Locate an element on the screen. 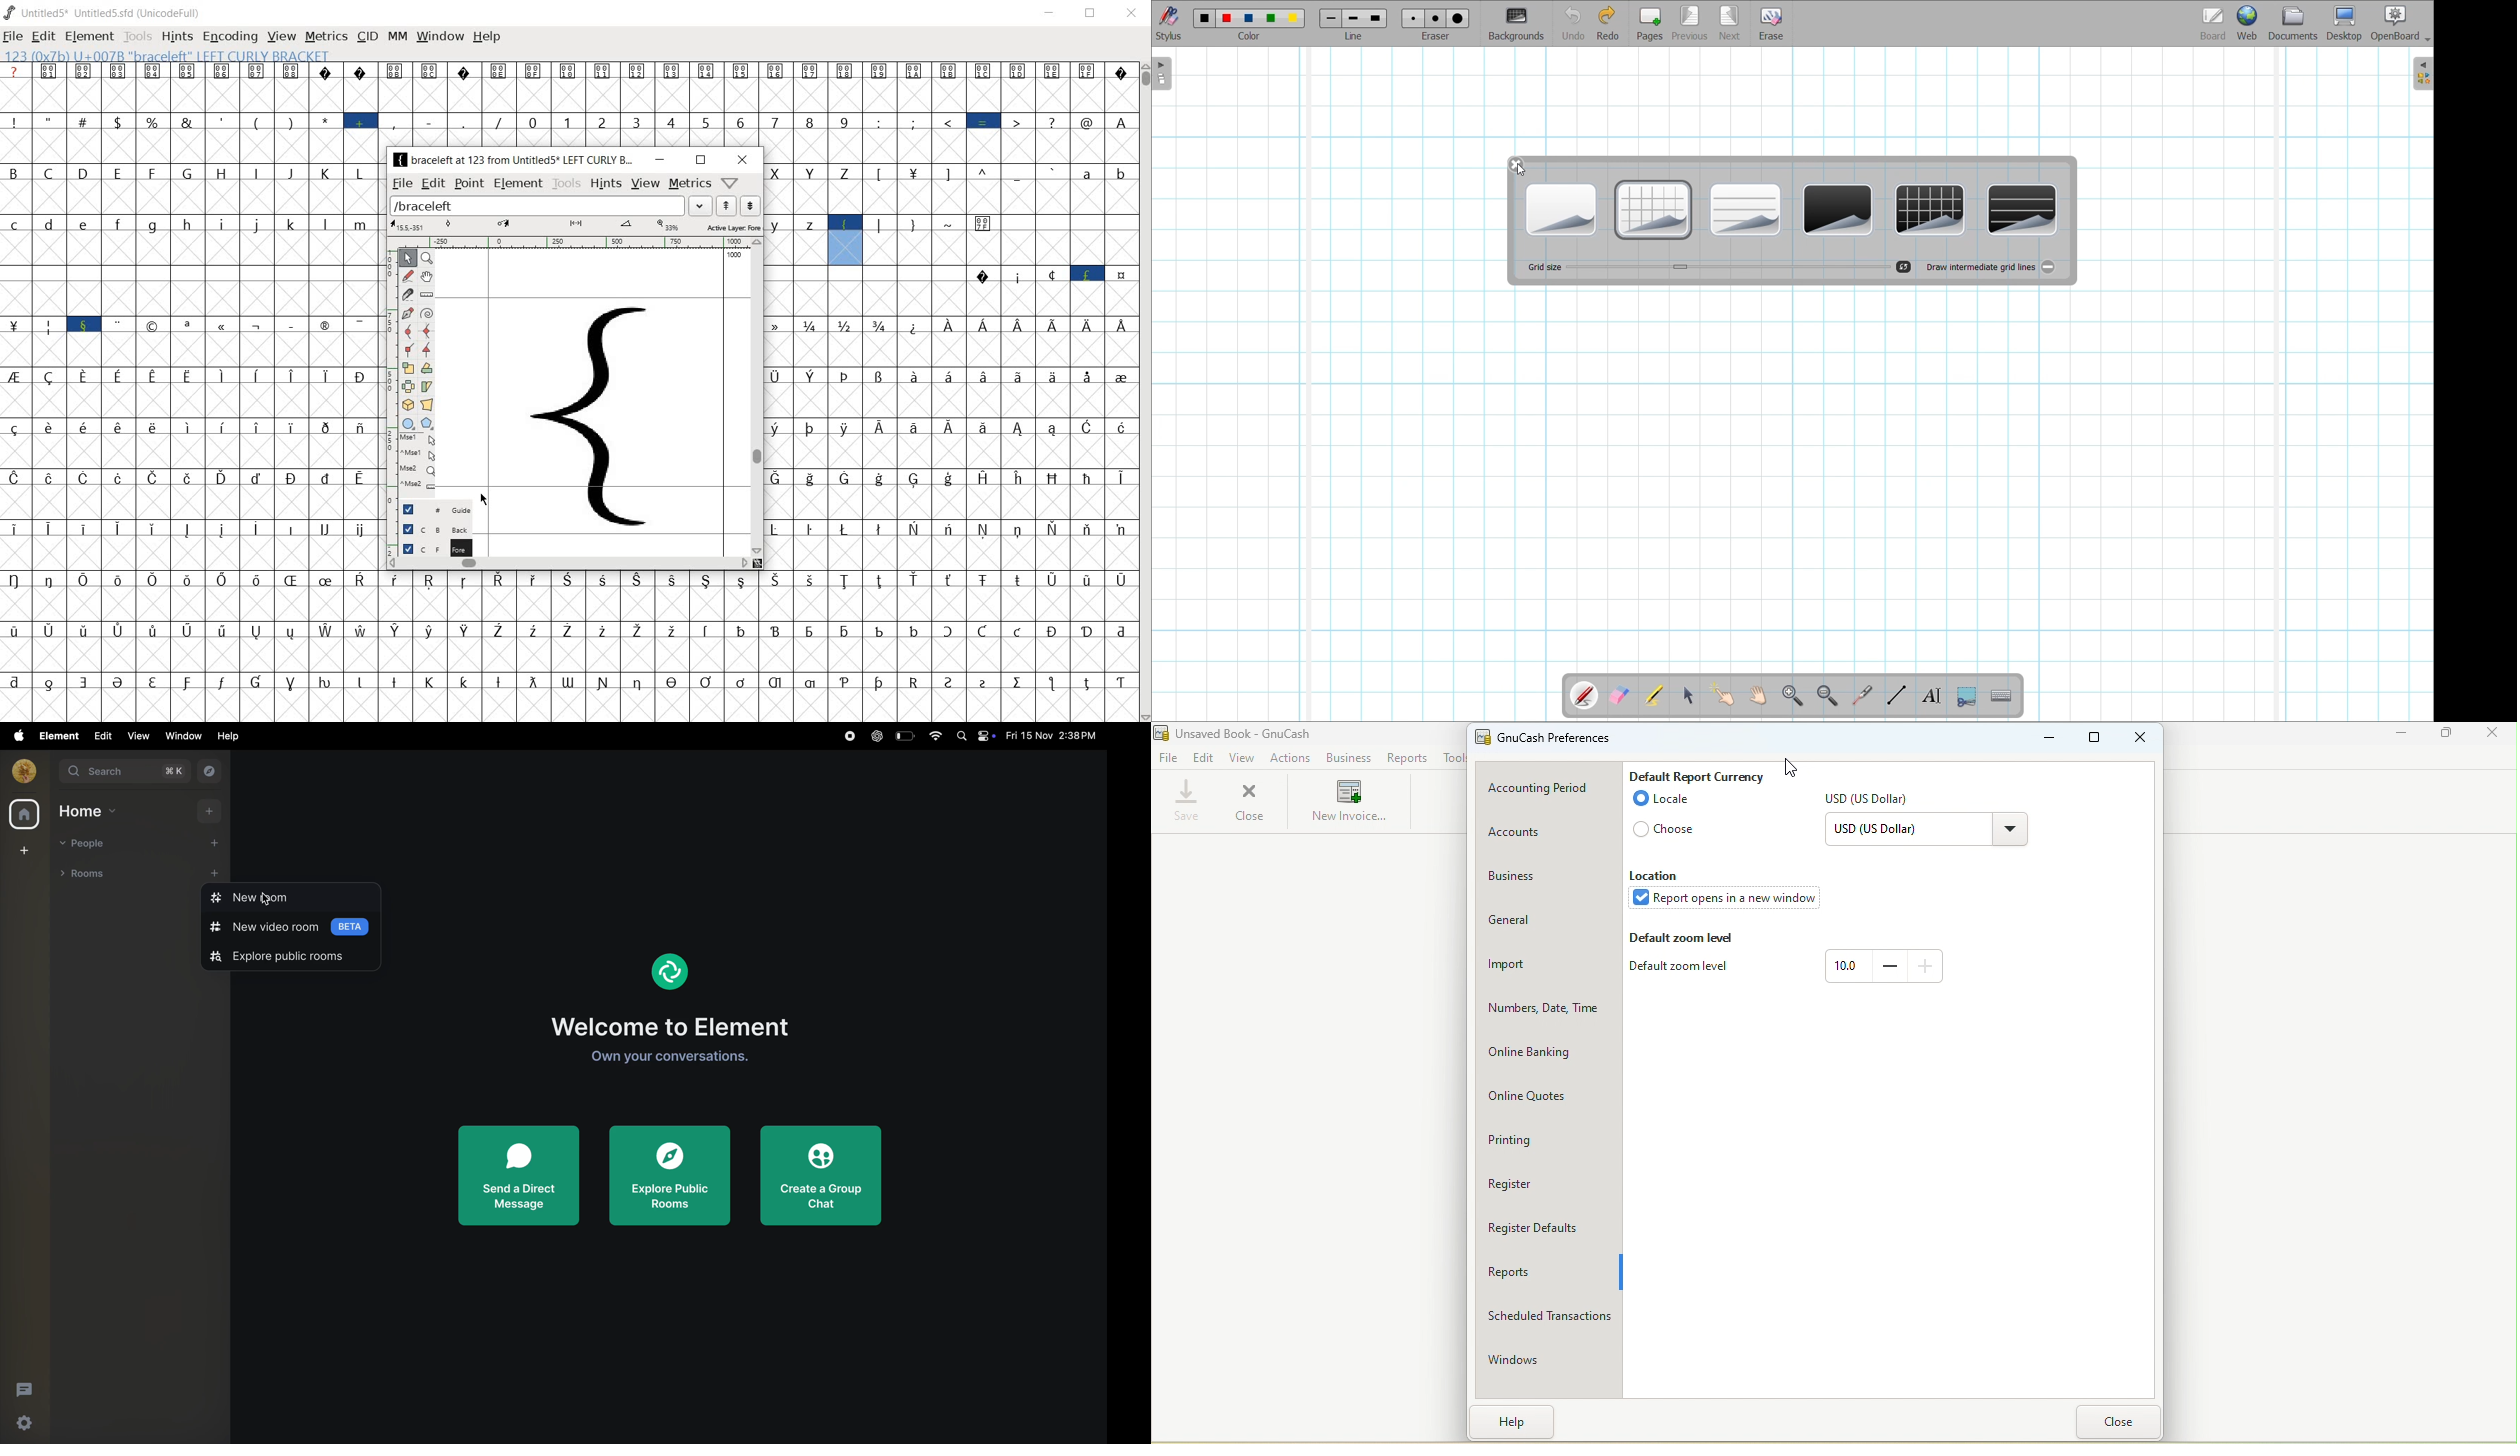 This screenshot has width=2520, height=1456. send direct meassage is located at coordinates (518, 1177).